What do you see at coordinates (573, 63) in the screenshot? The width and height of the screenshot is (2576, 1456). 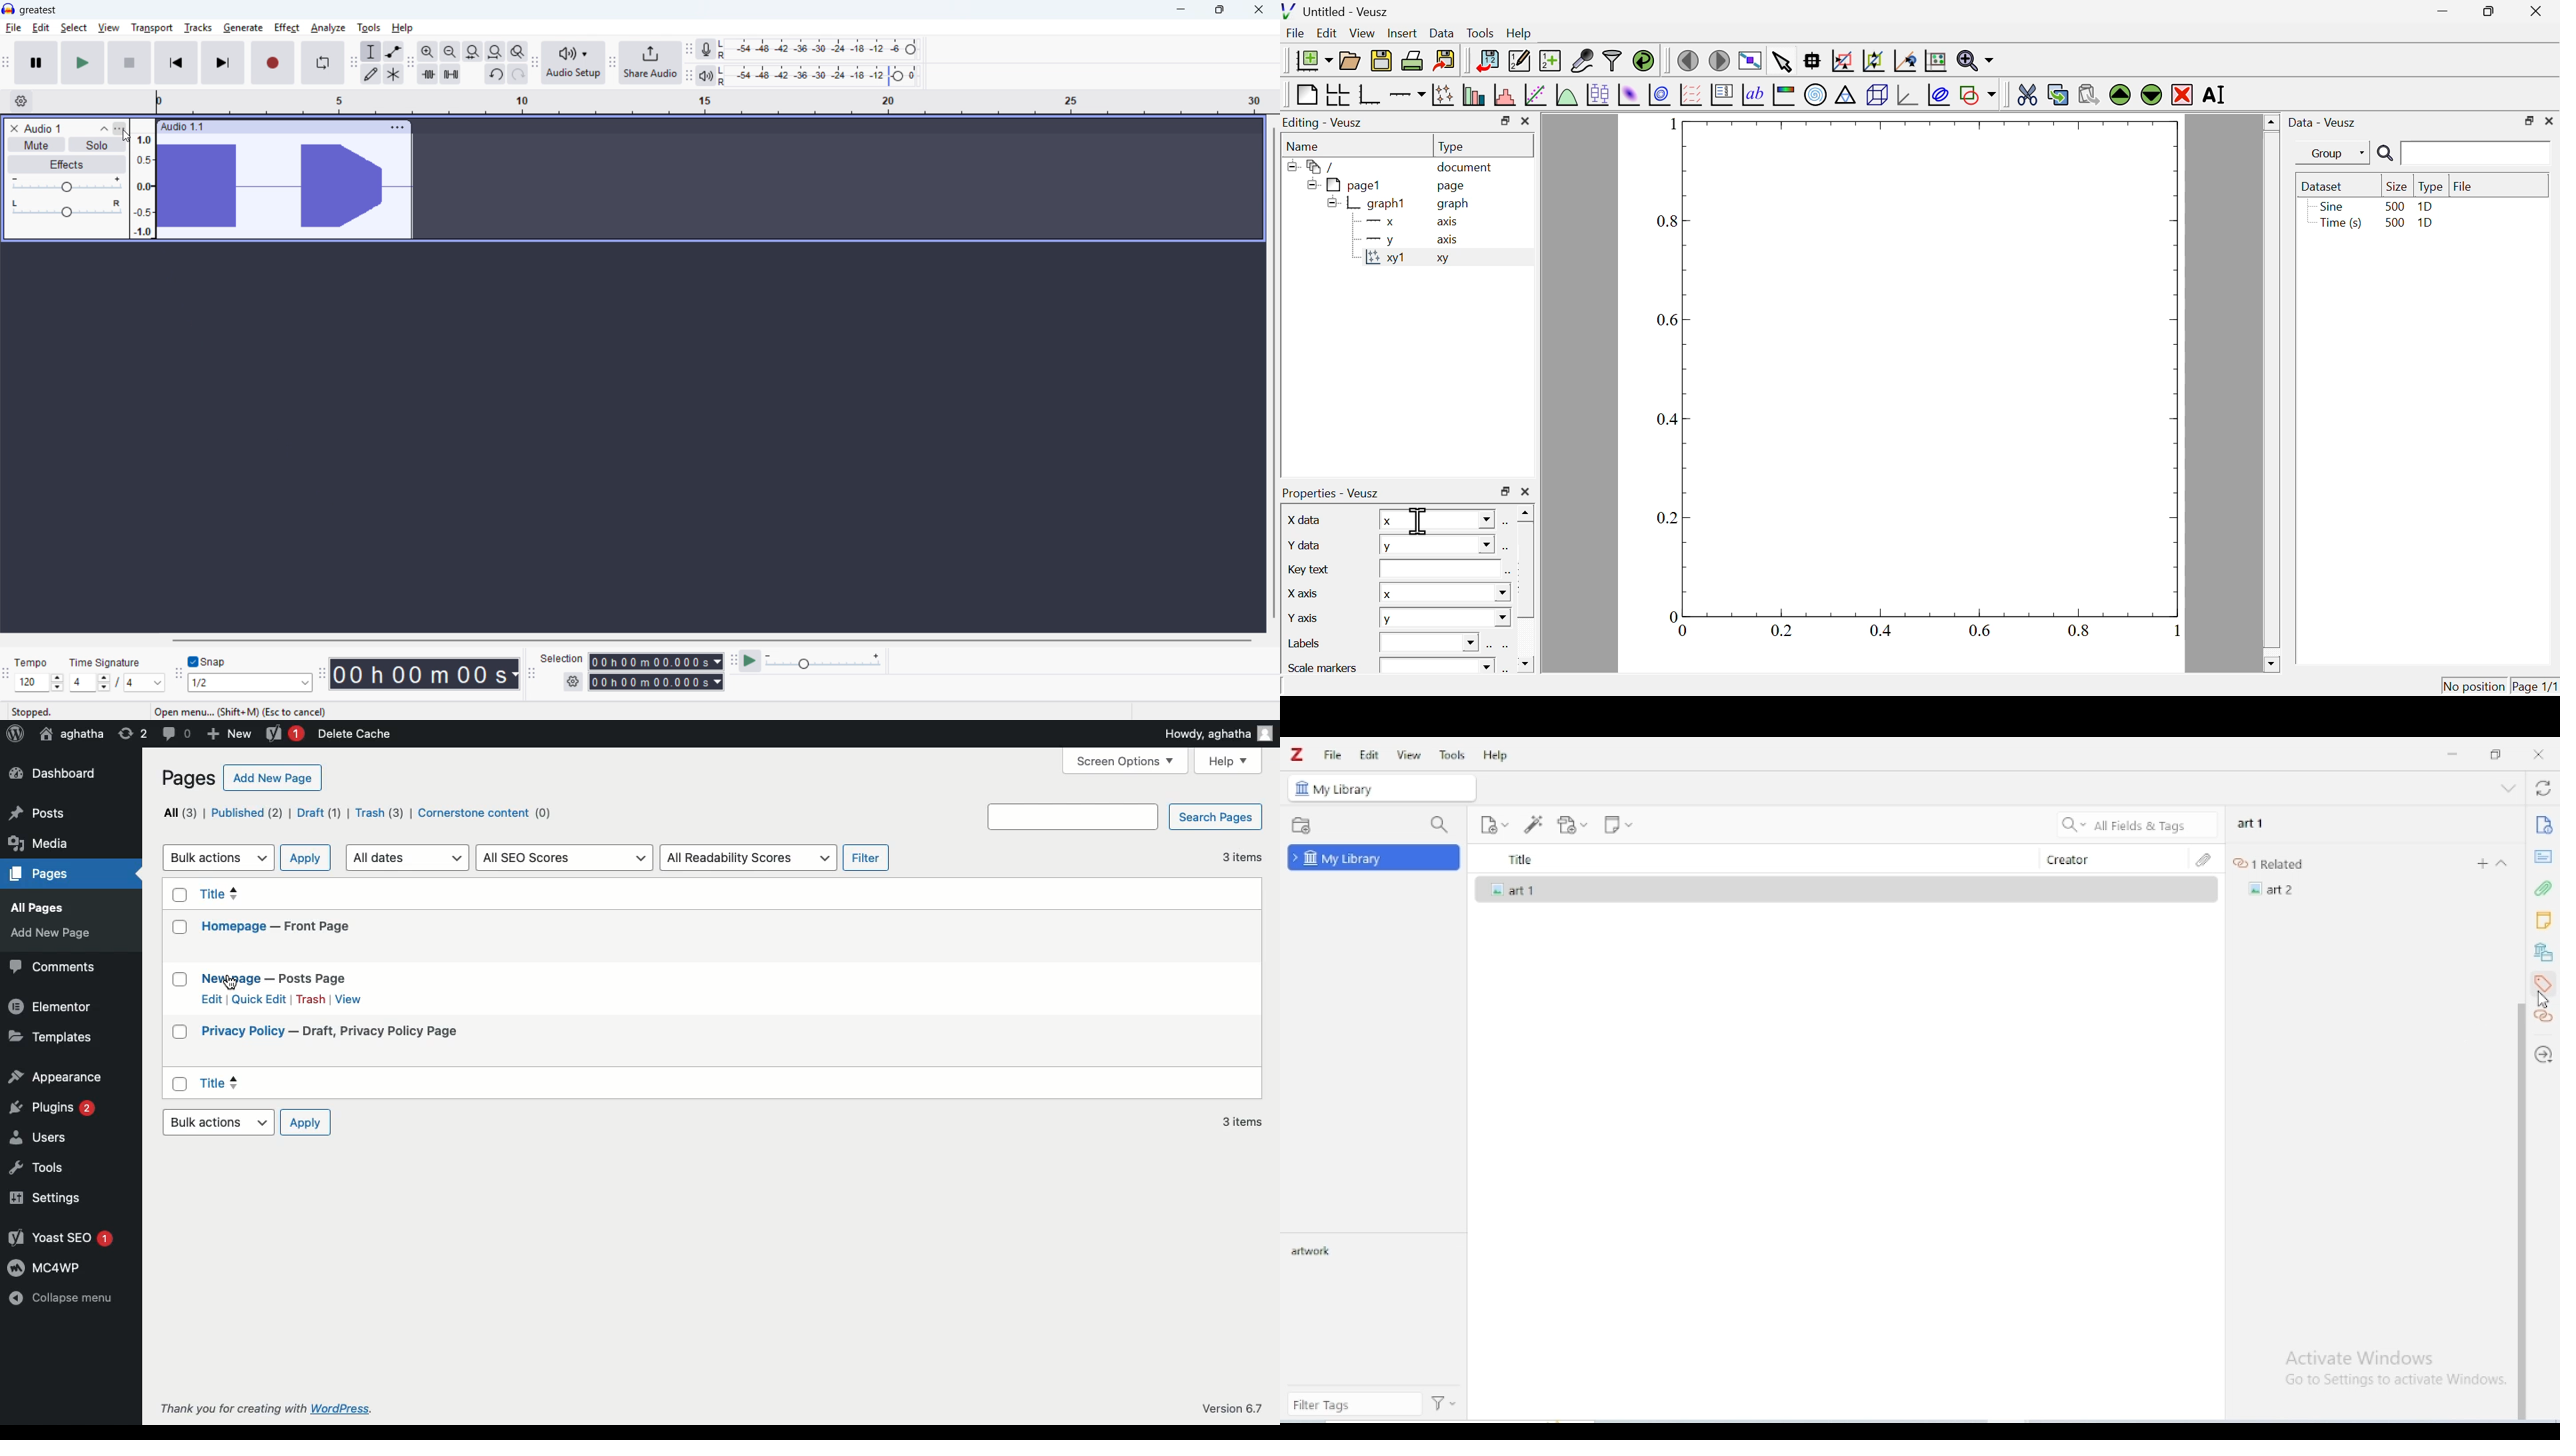 I see `audio setup` at bounding box center [573, 63].